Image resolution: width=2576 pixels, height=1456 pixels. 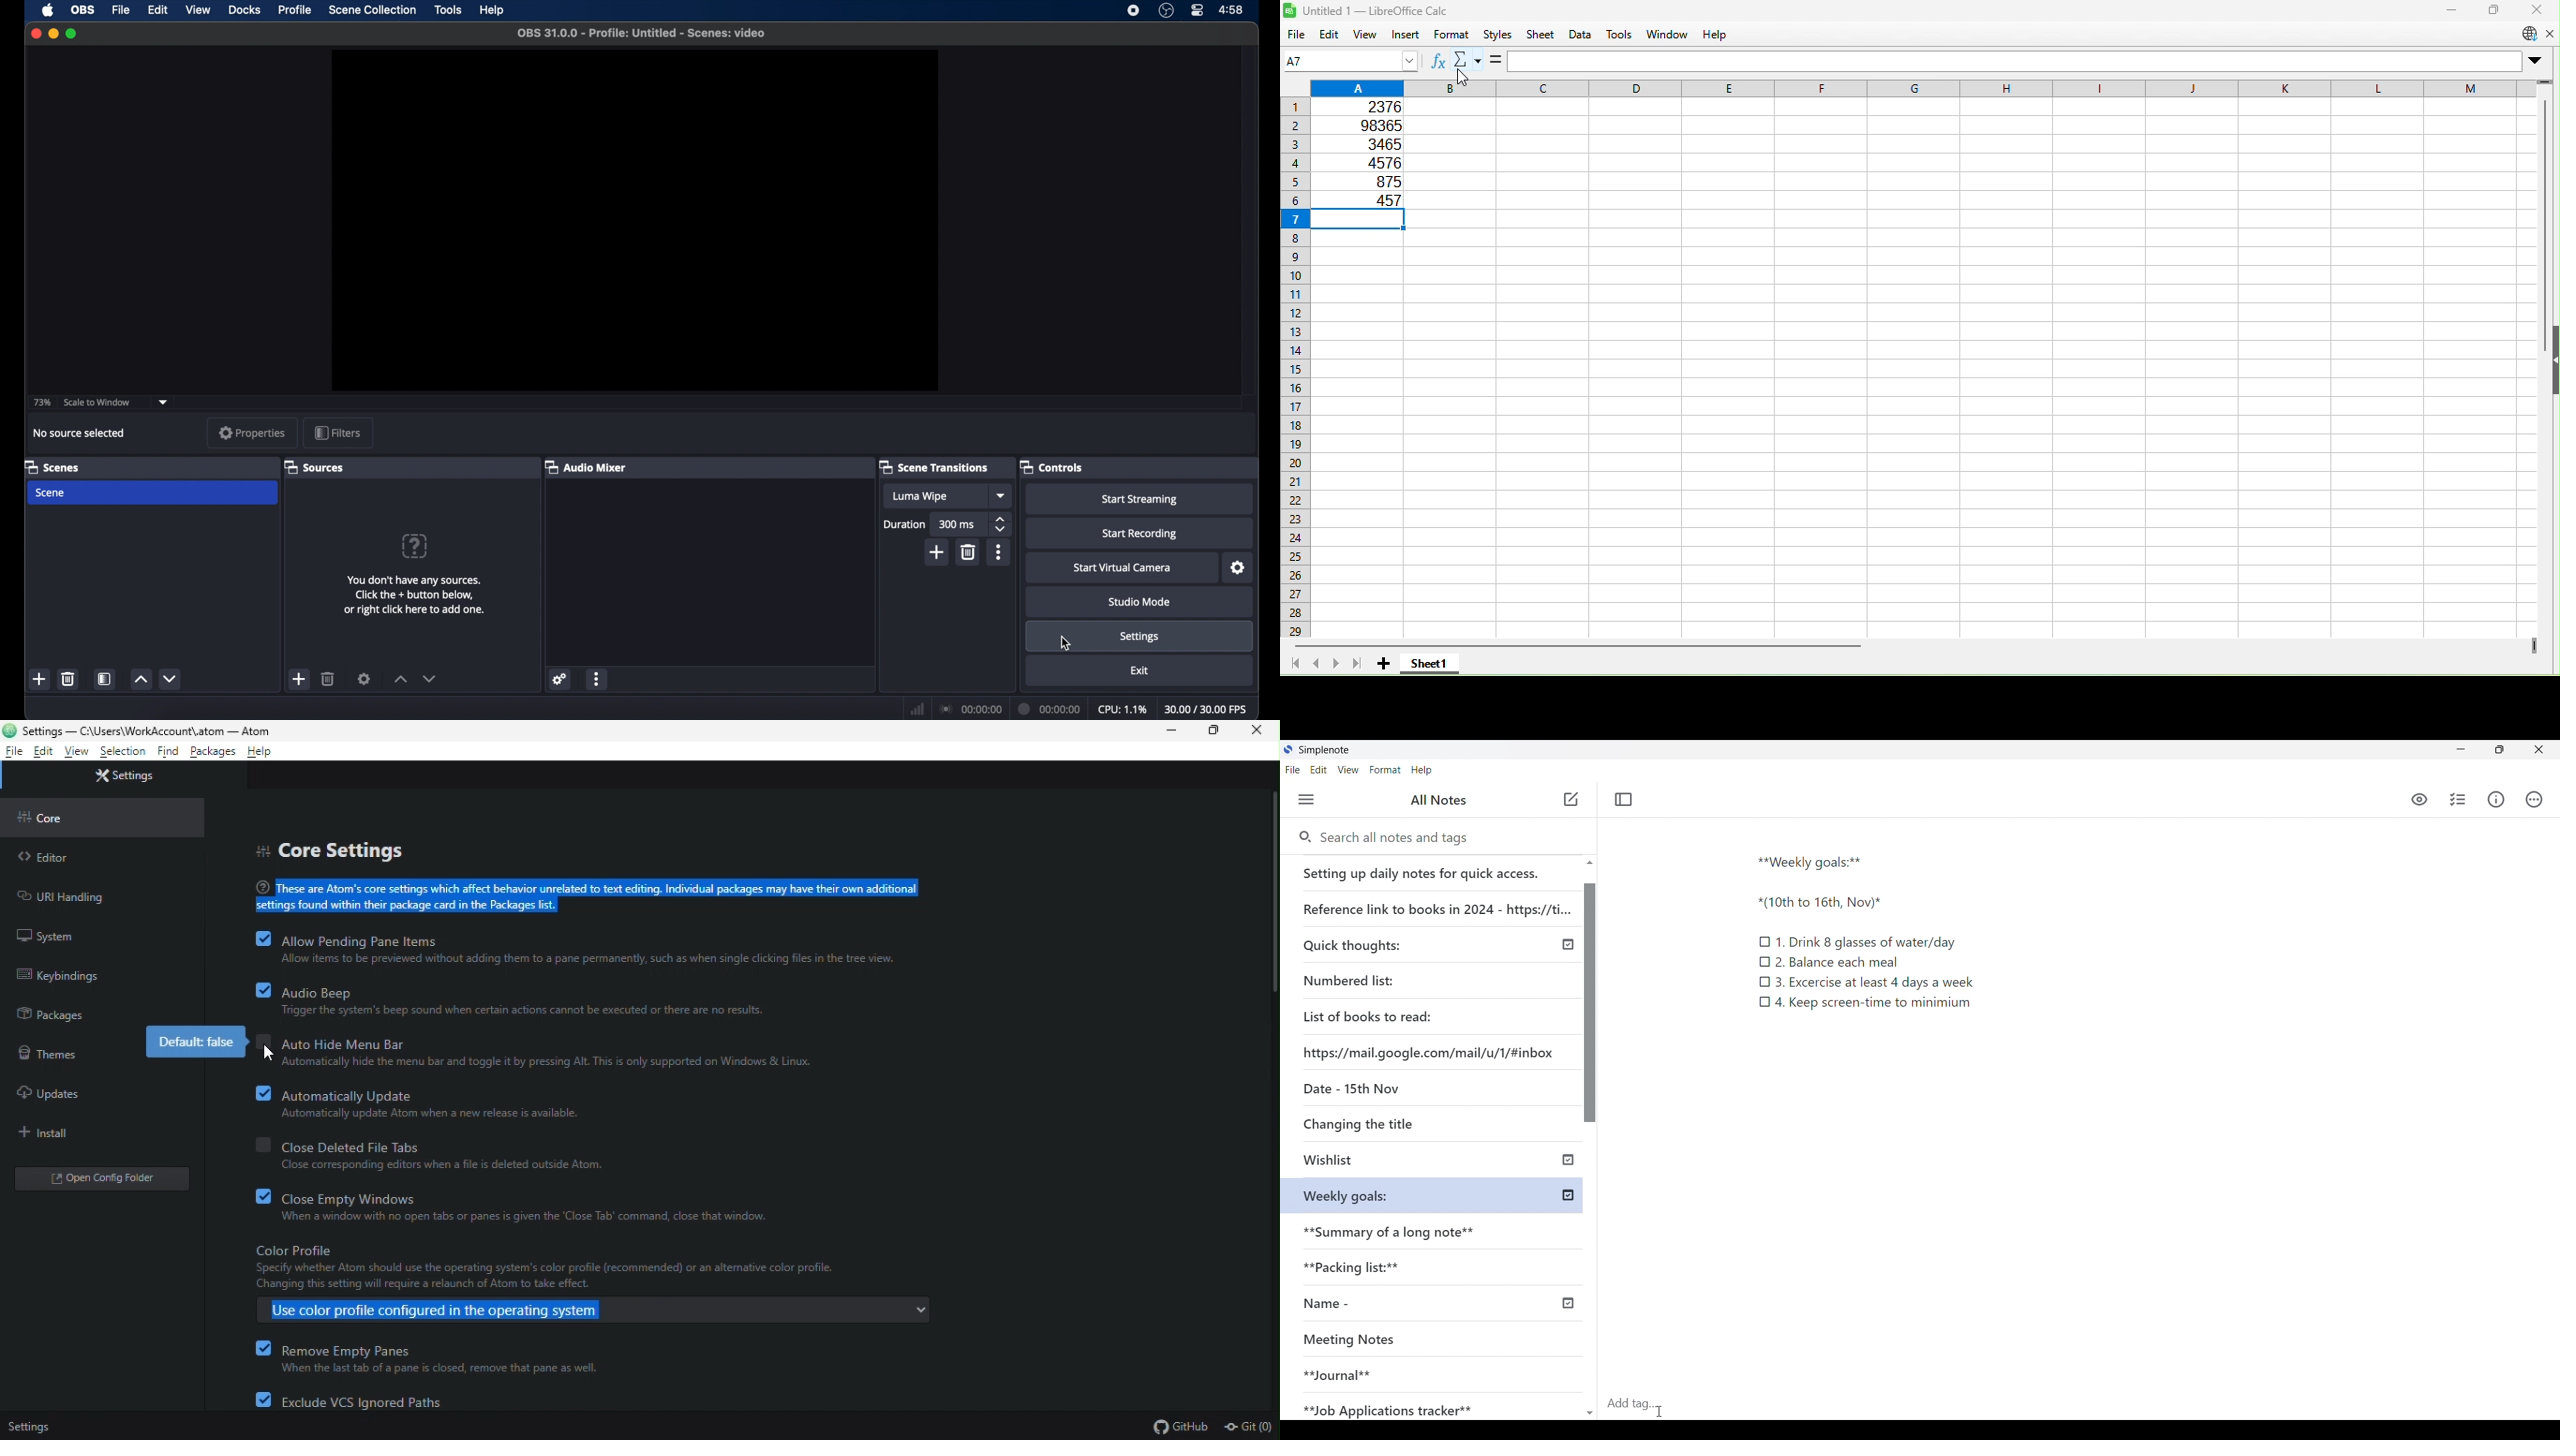 I want to click on Wishlist, so click(x=1391, y=1161).